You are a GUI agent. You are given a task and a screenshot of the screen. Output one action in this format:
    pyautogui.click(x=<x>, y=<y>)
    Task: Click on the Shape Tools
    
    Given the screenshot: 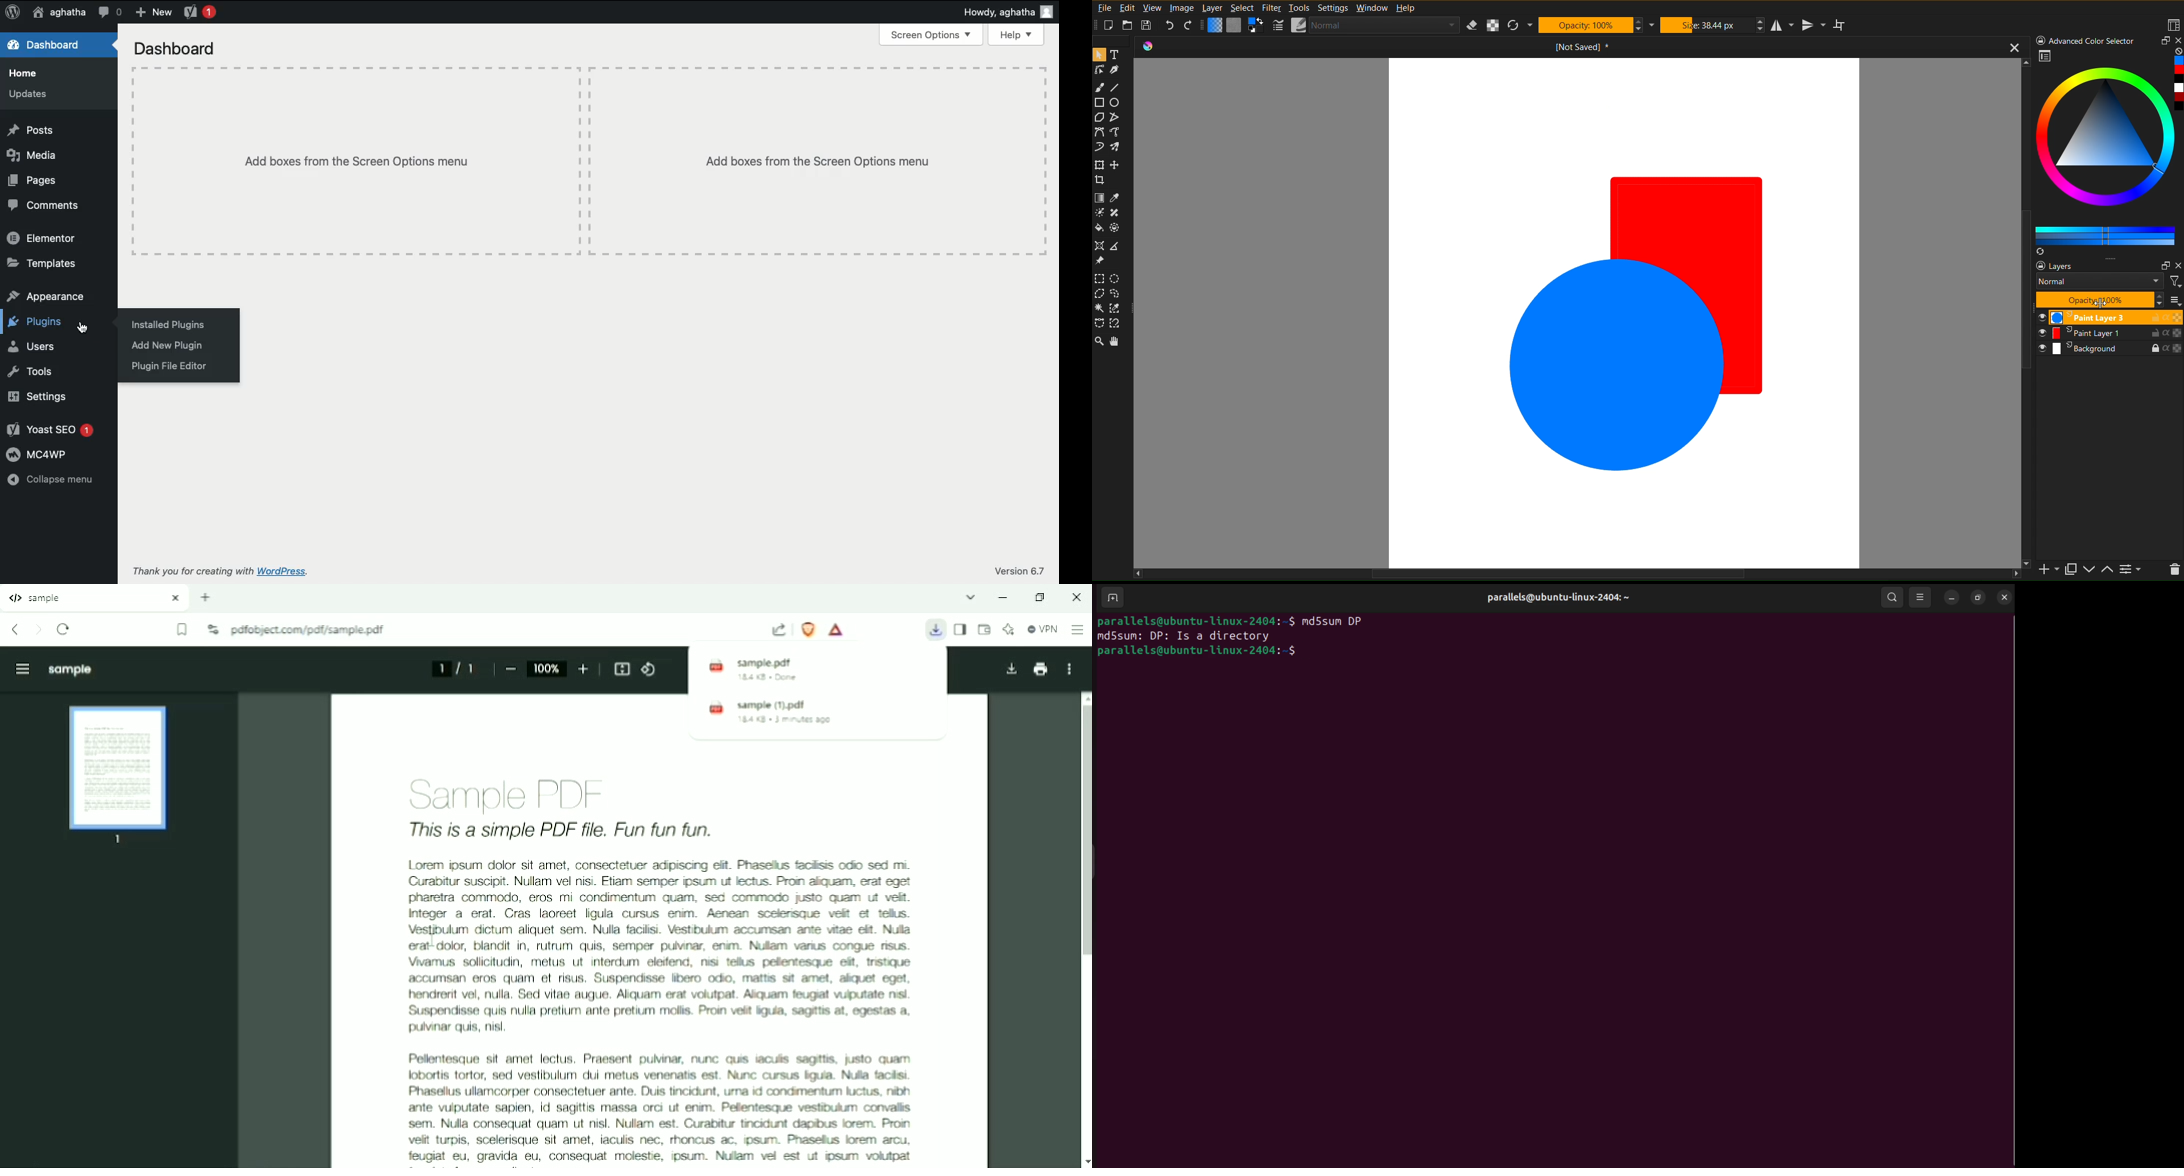 What is the action you would take?
    pyautogui.click(x=1100, y=104)
    